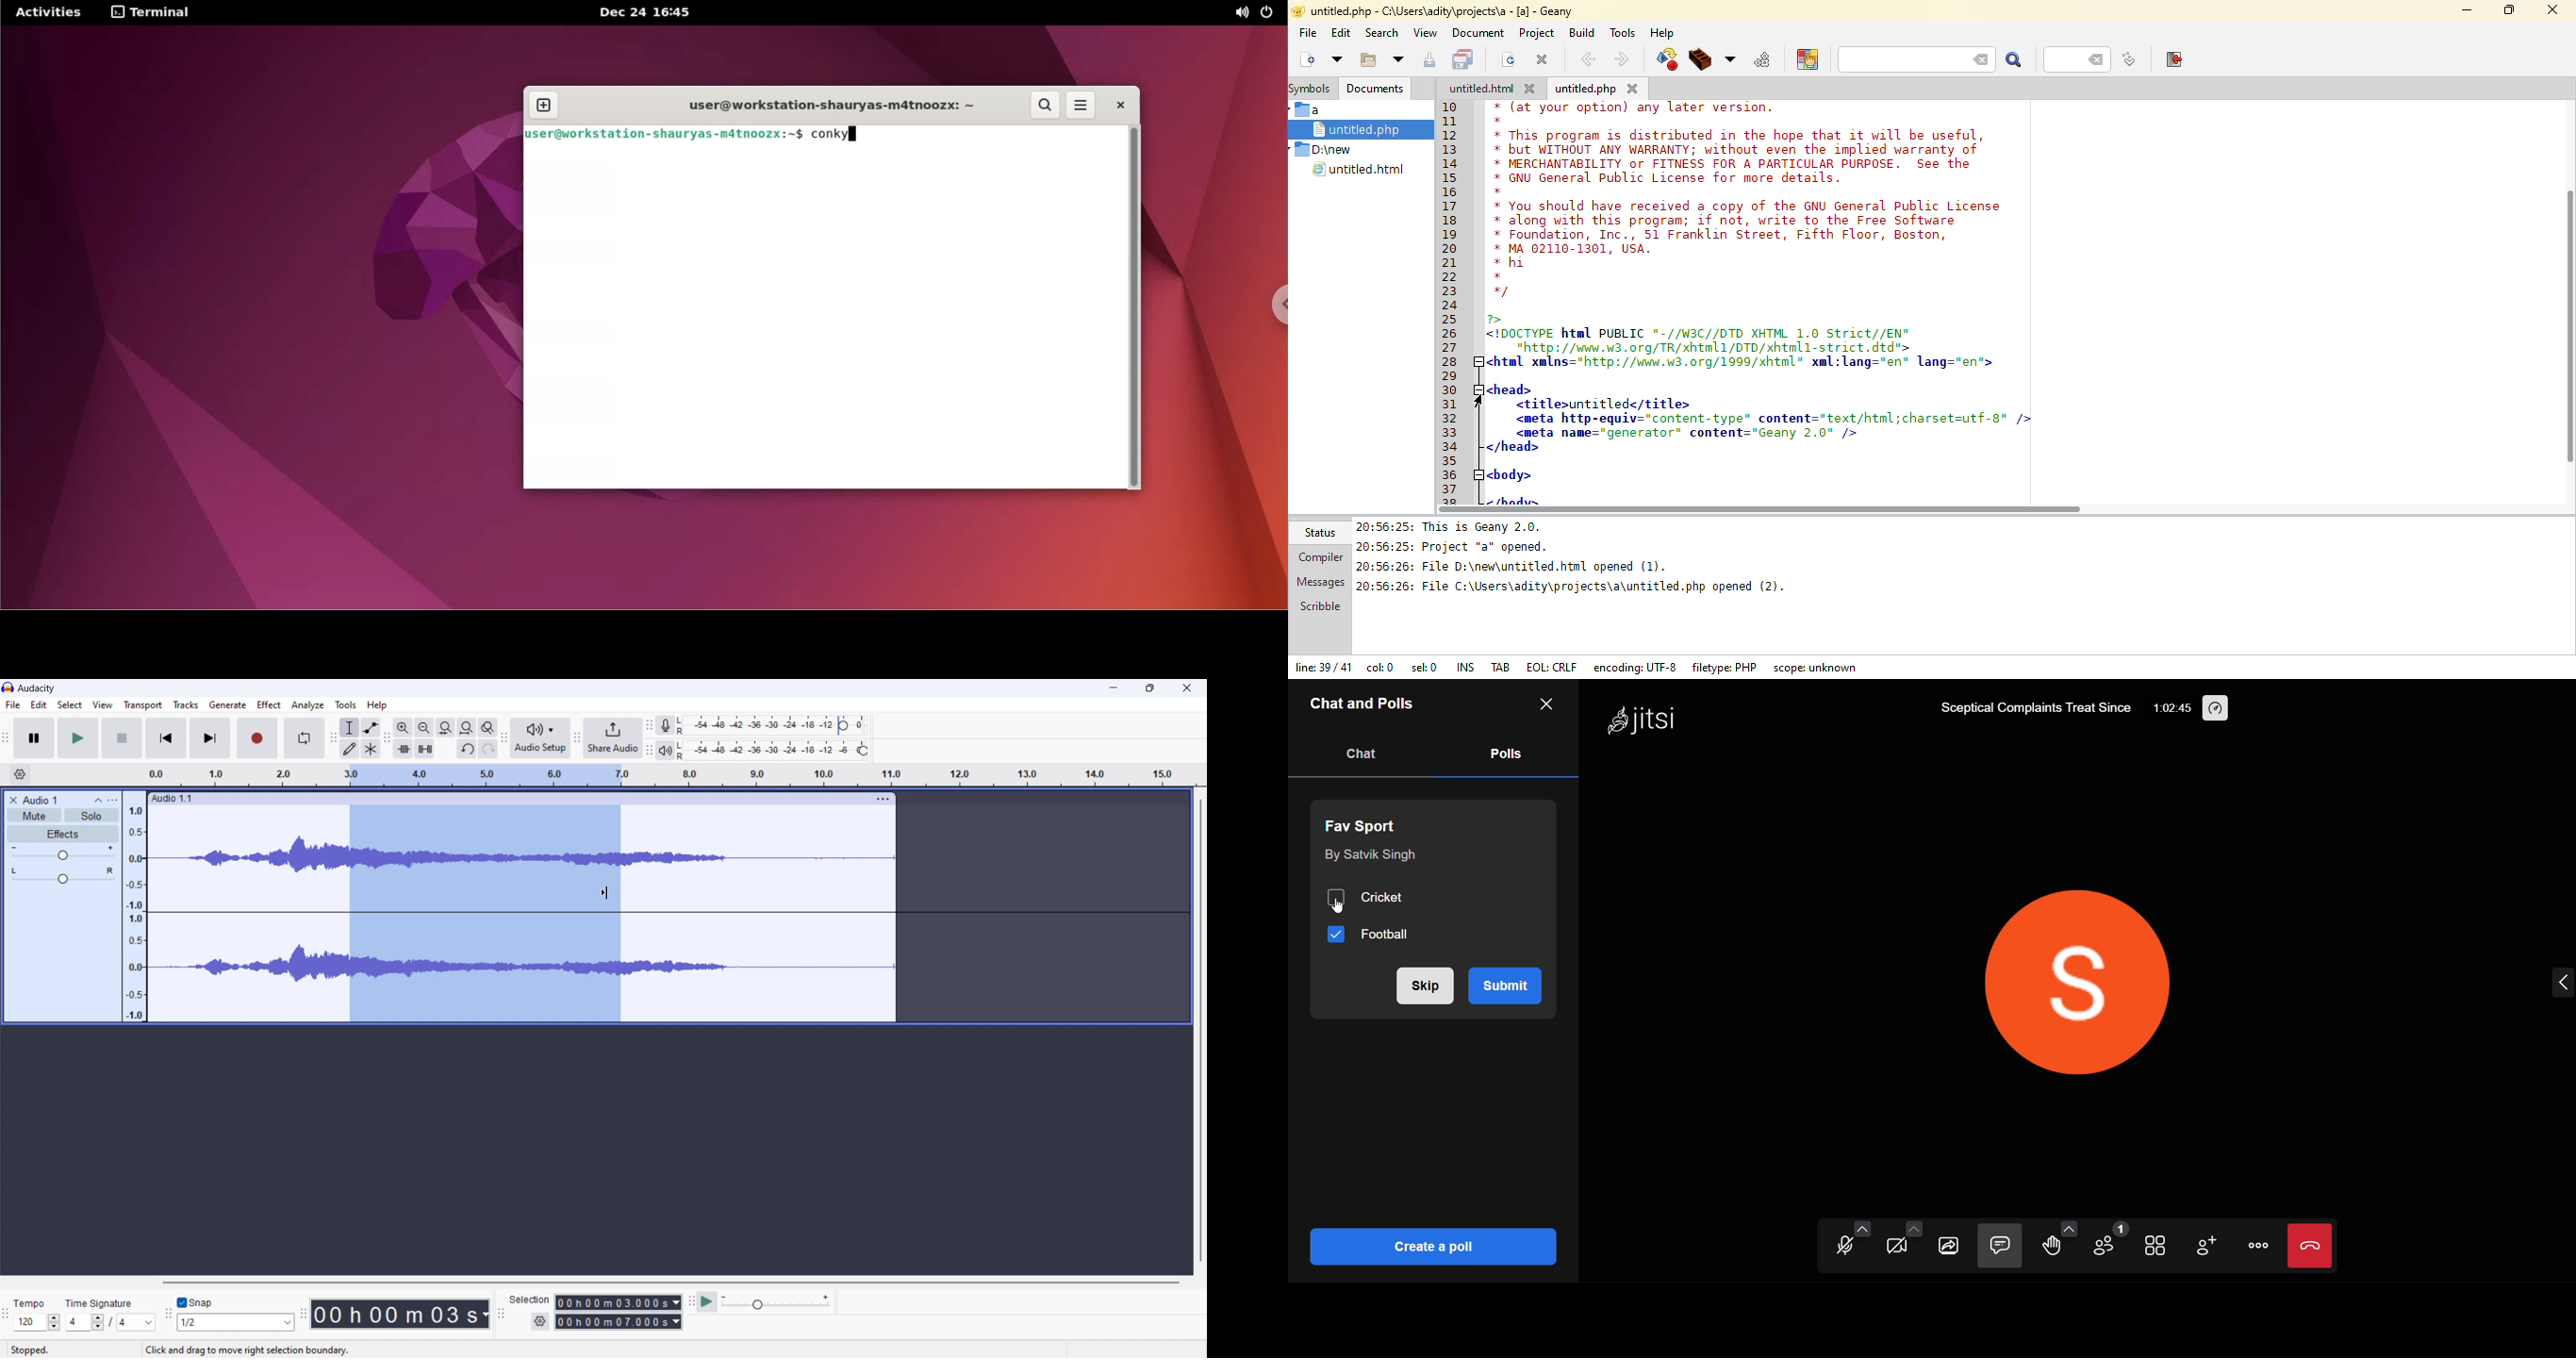  What do you see at coordinates (466, 727) in the screenshot?
I see `fill project to width` at bounding box center [466, 727].